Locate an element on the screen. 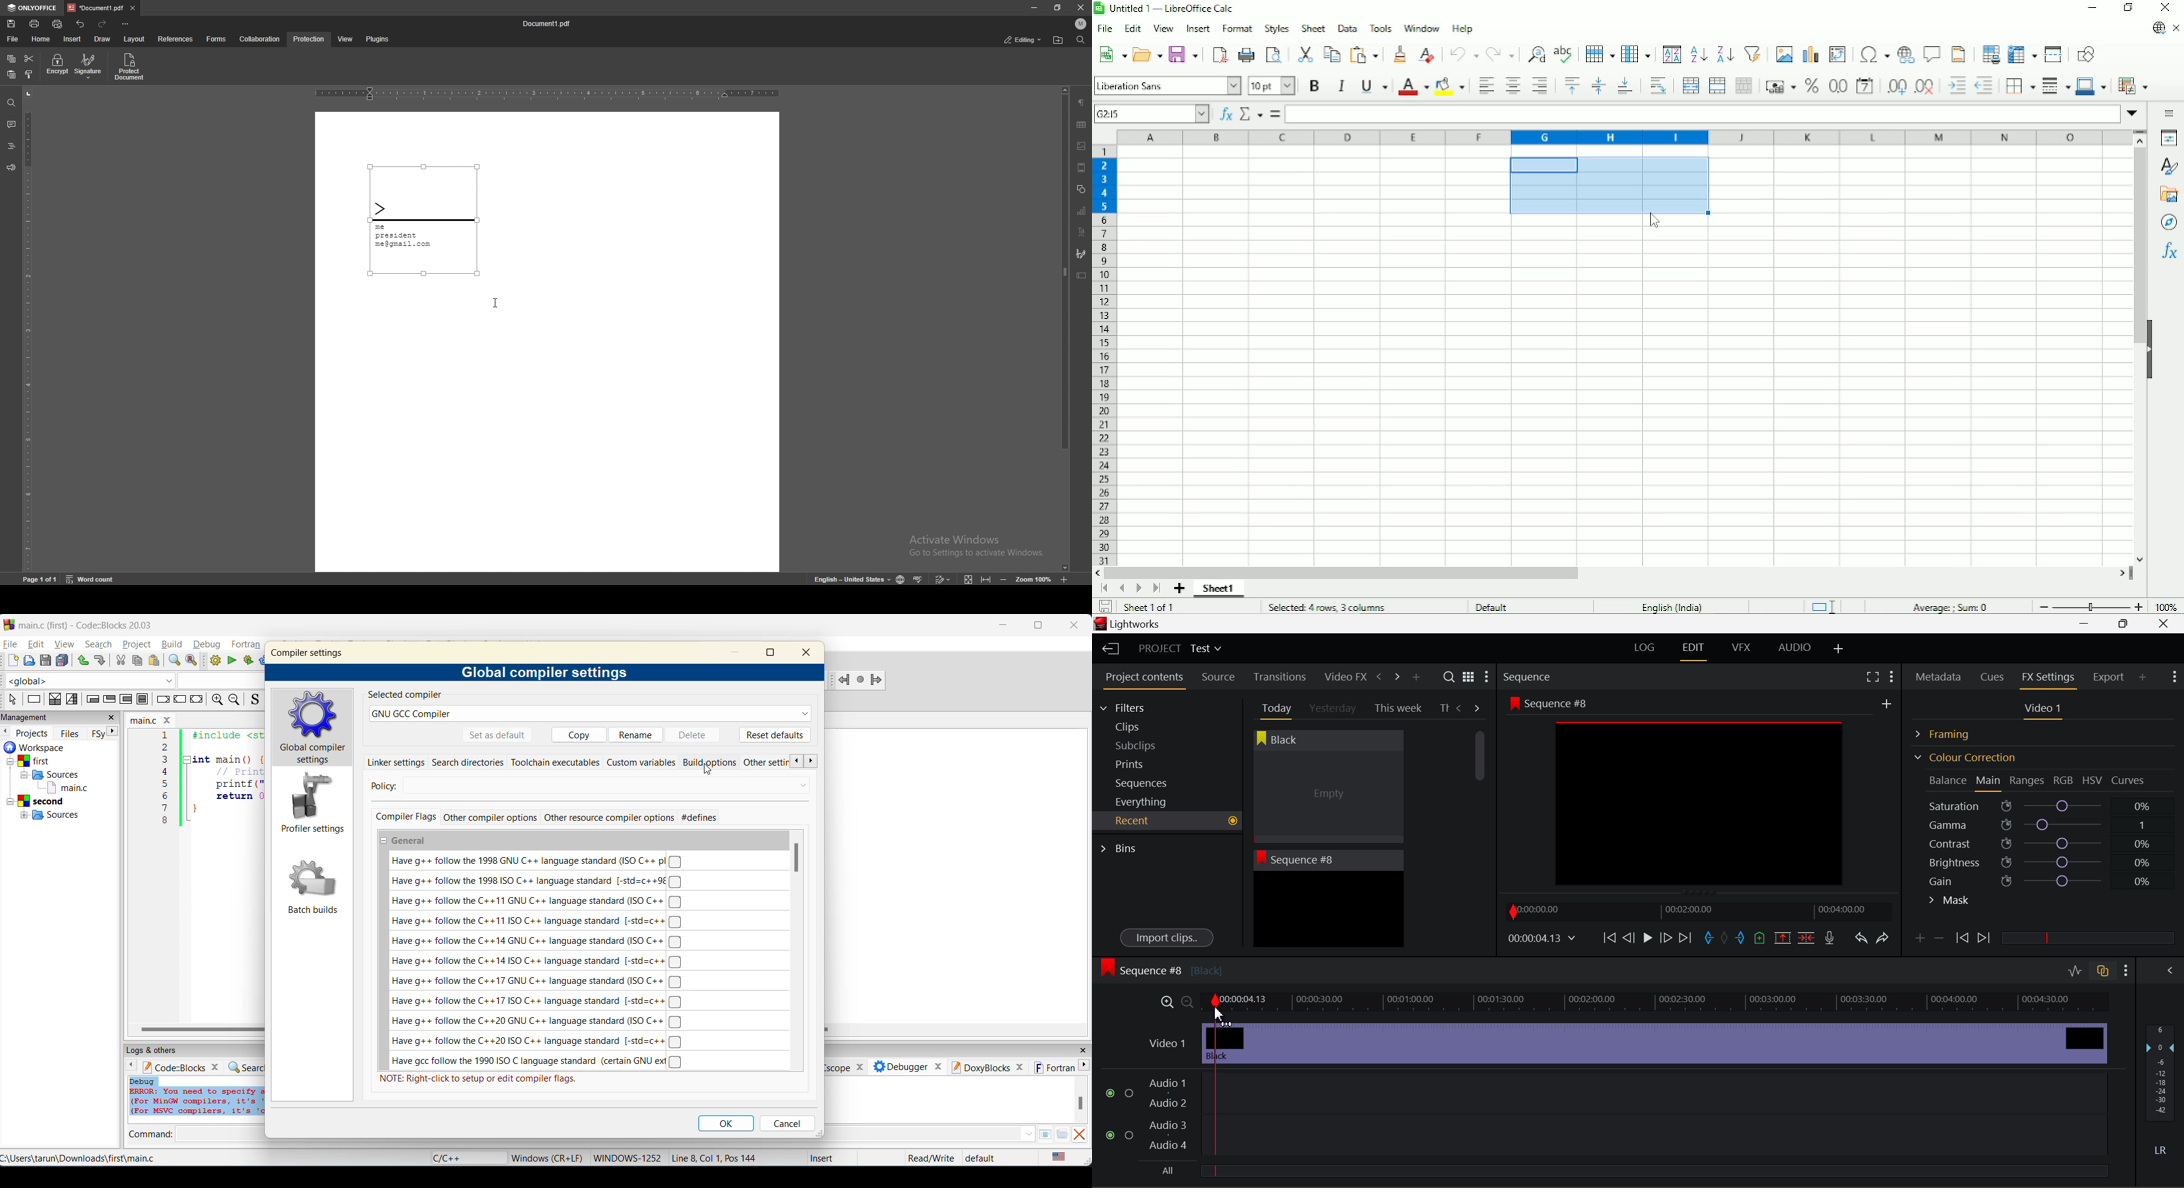 Image resolution: width=2184 pixels, height=1204 pixels. Sheet 1 of 1 is located at coordinates (1151, 607).